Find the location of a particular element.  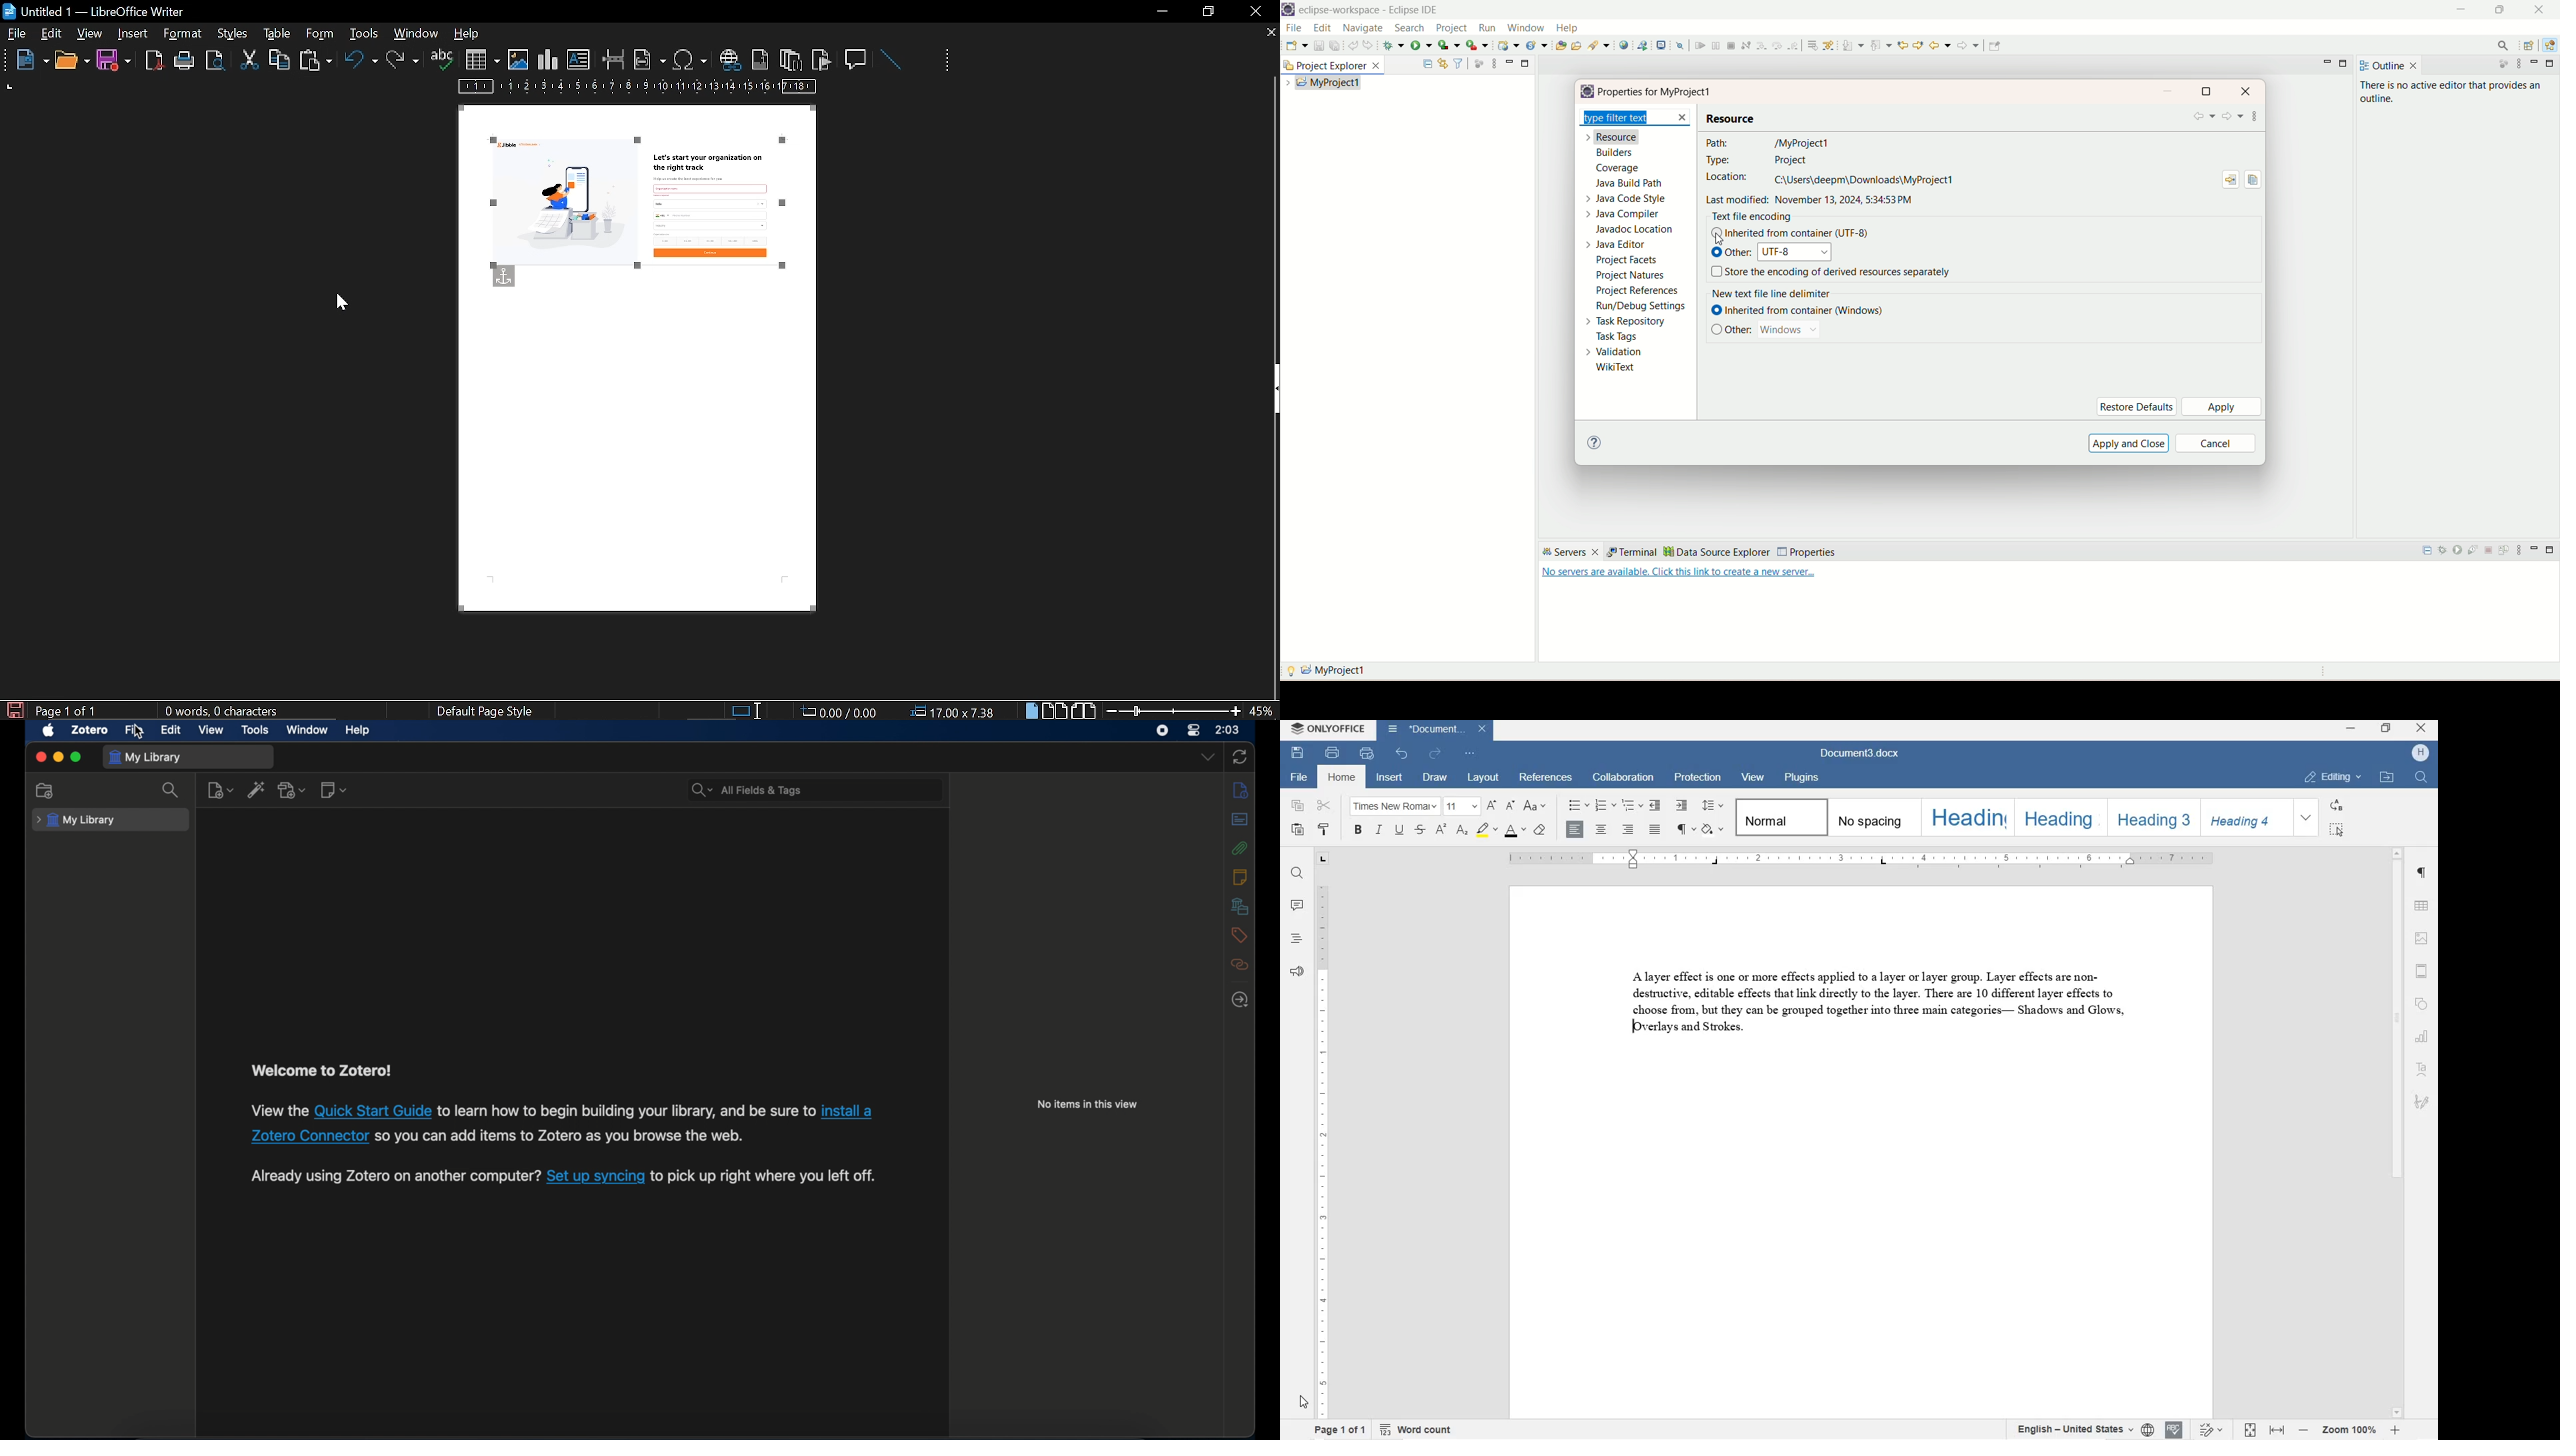

text is located at coordinates (767, 1177).